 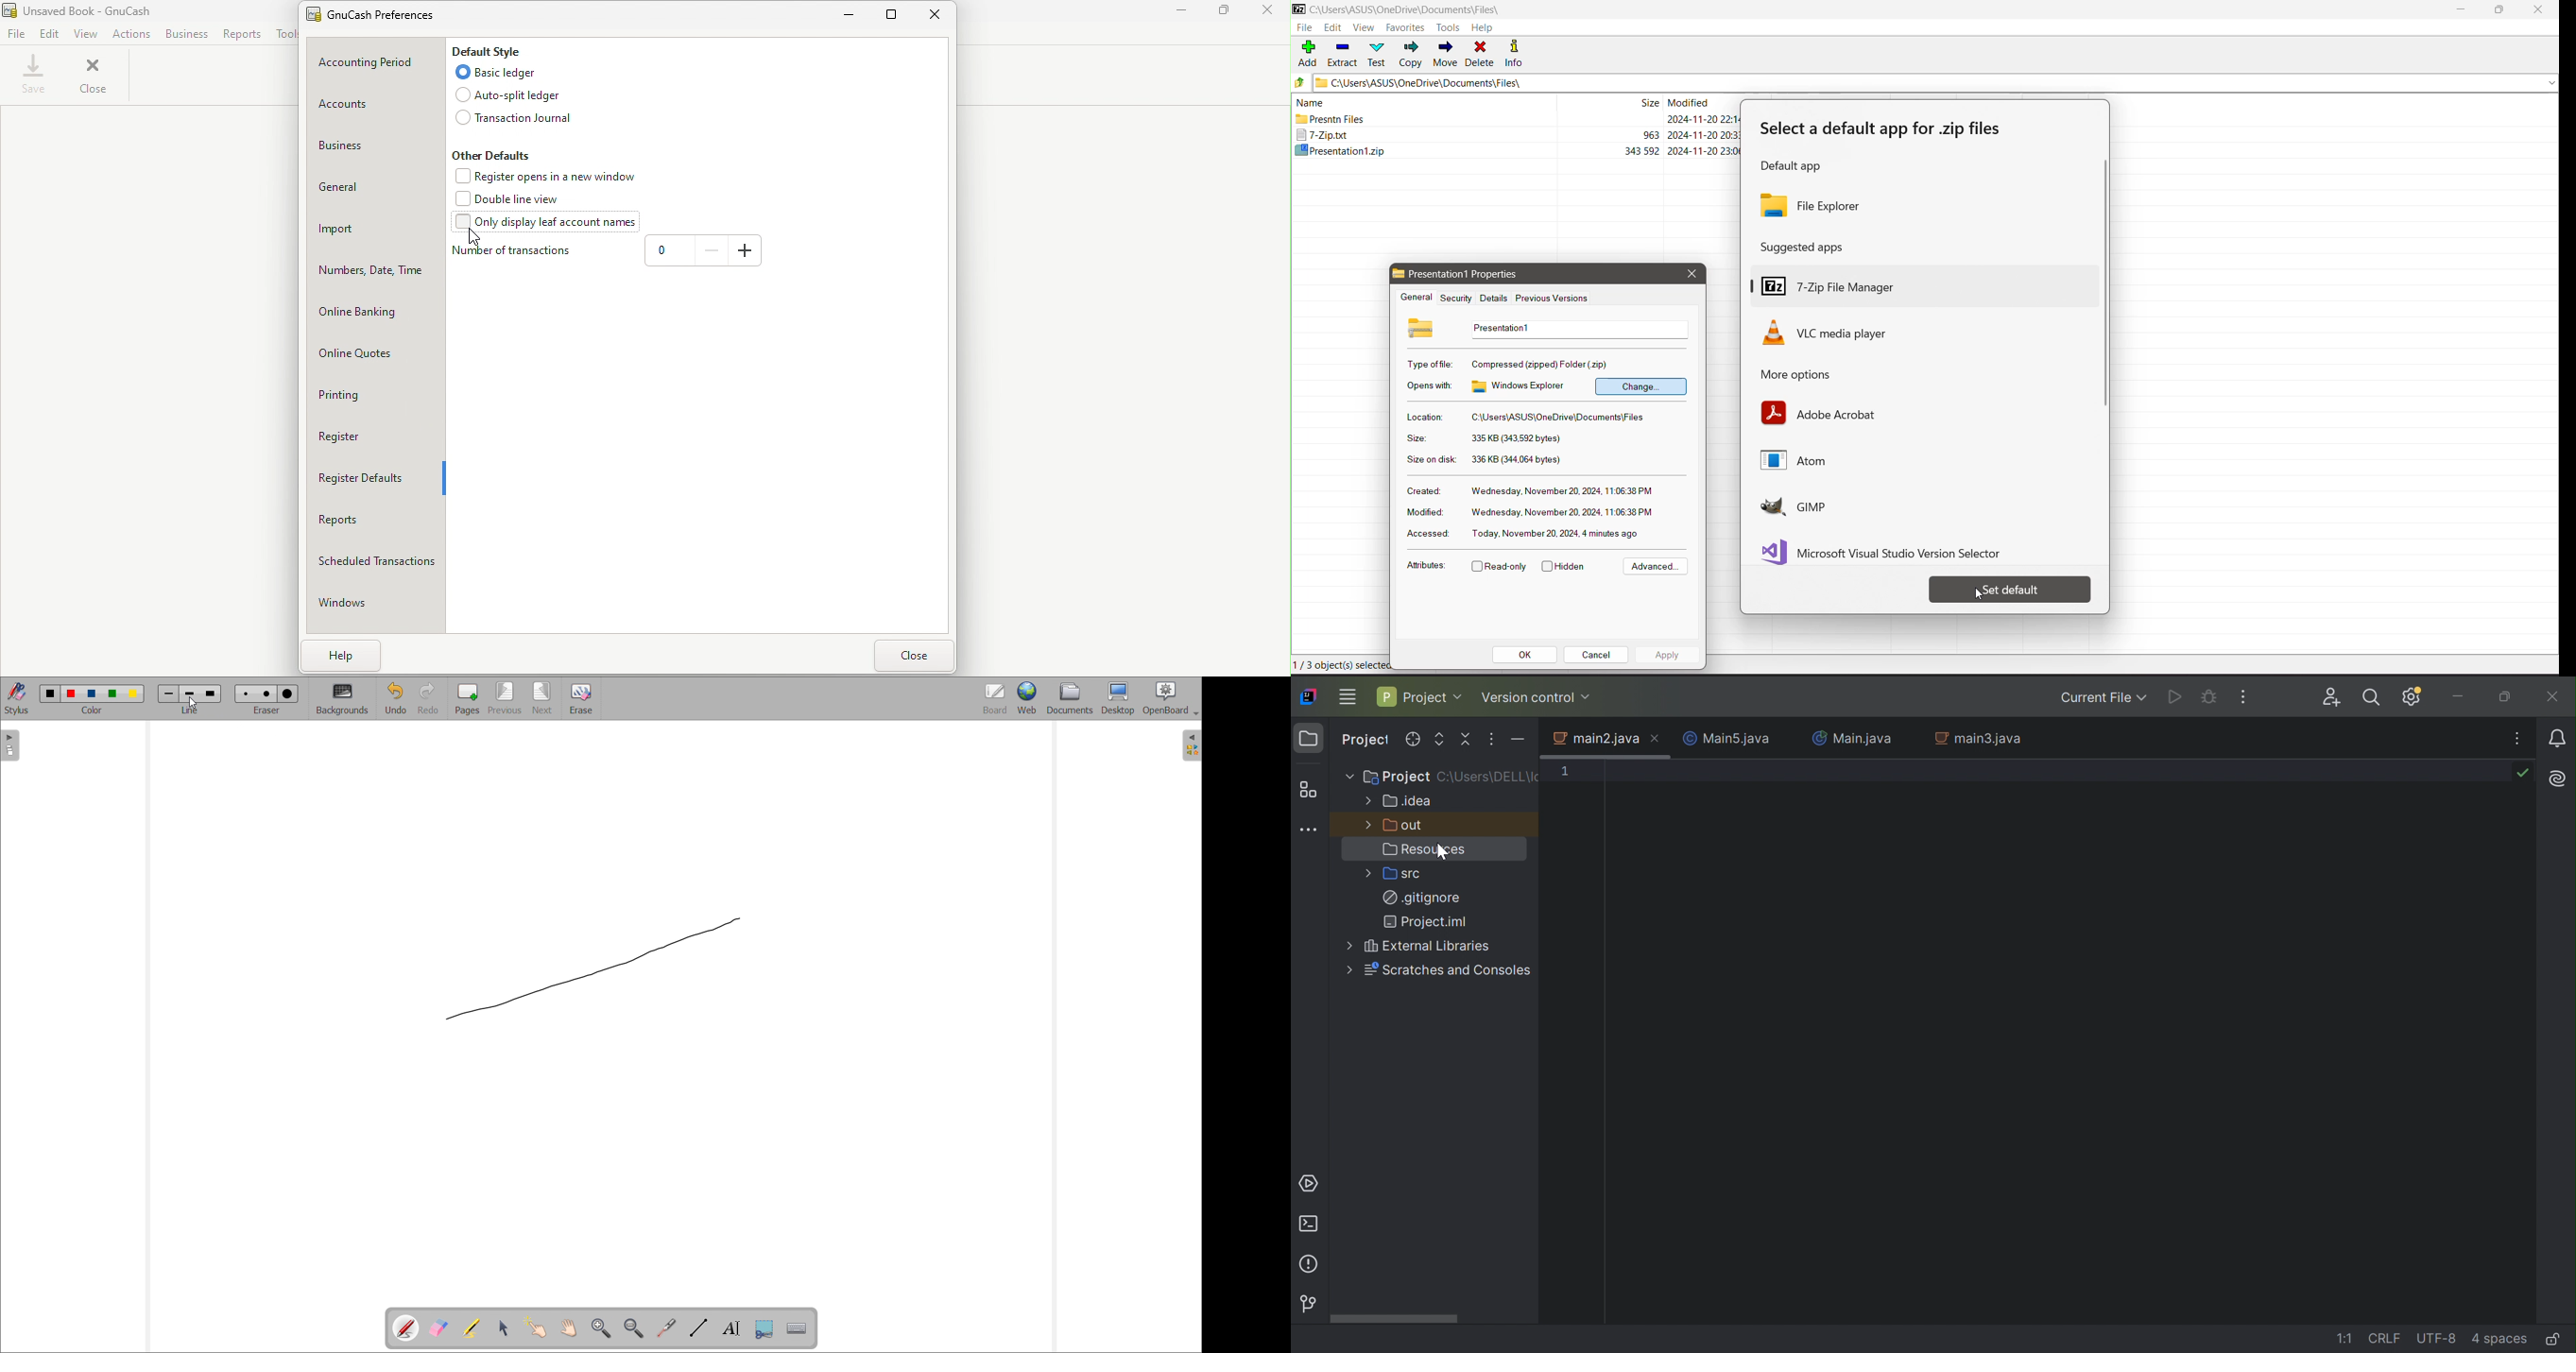 What do you see at coordinates (1398, 778) in the screenshot?
I see `Project` at bounding box center [1398, 778].